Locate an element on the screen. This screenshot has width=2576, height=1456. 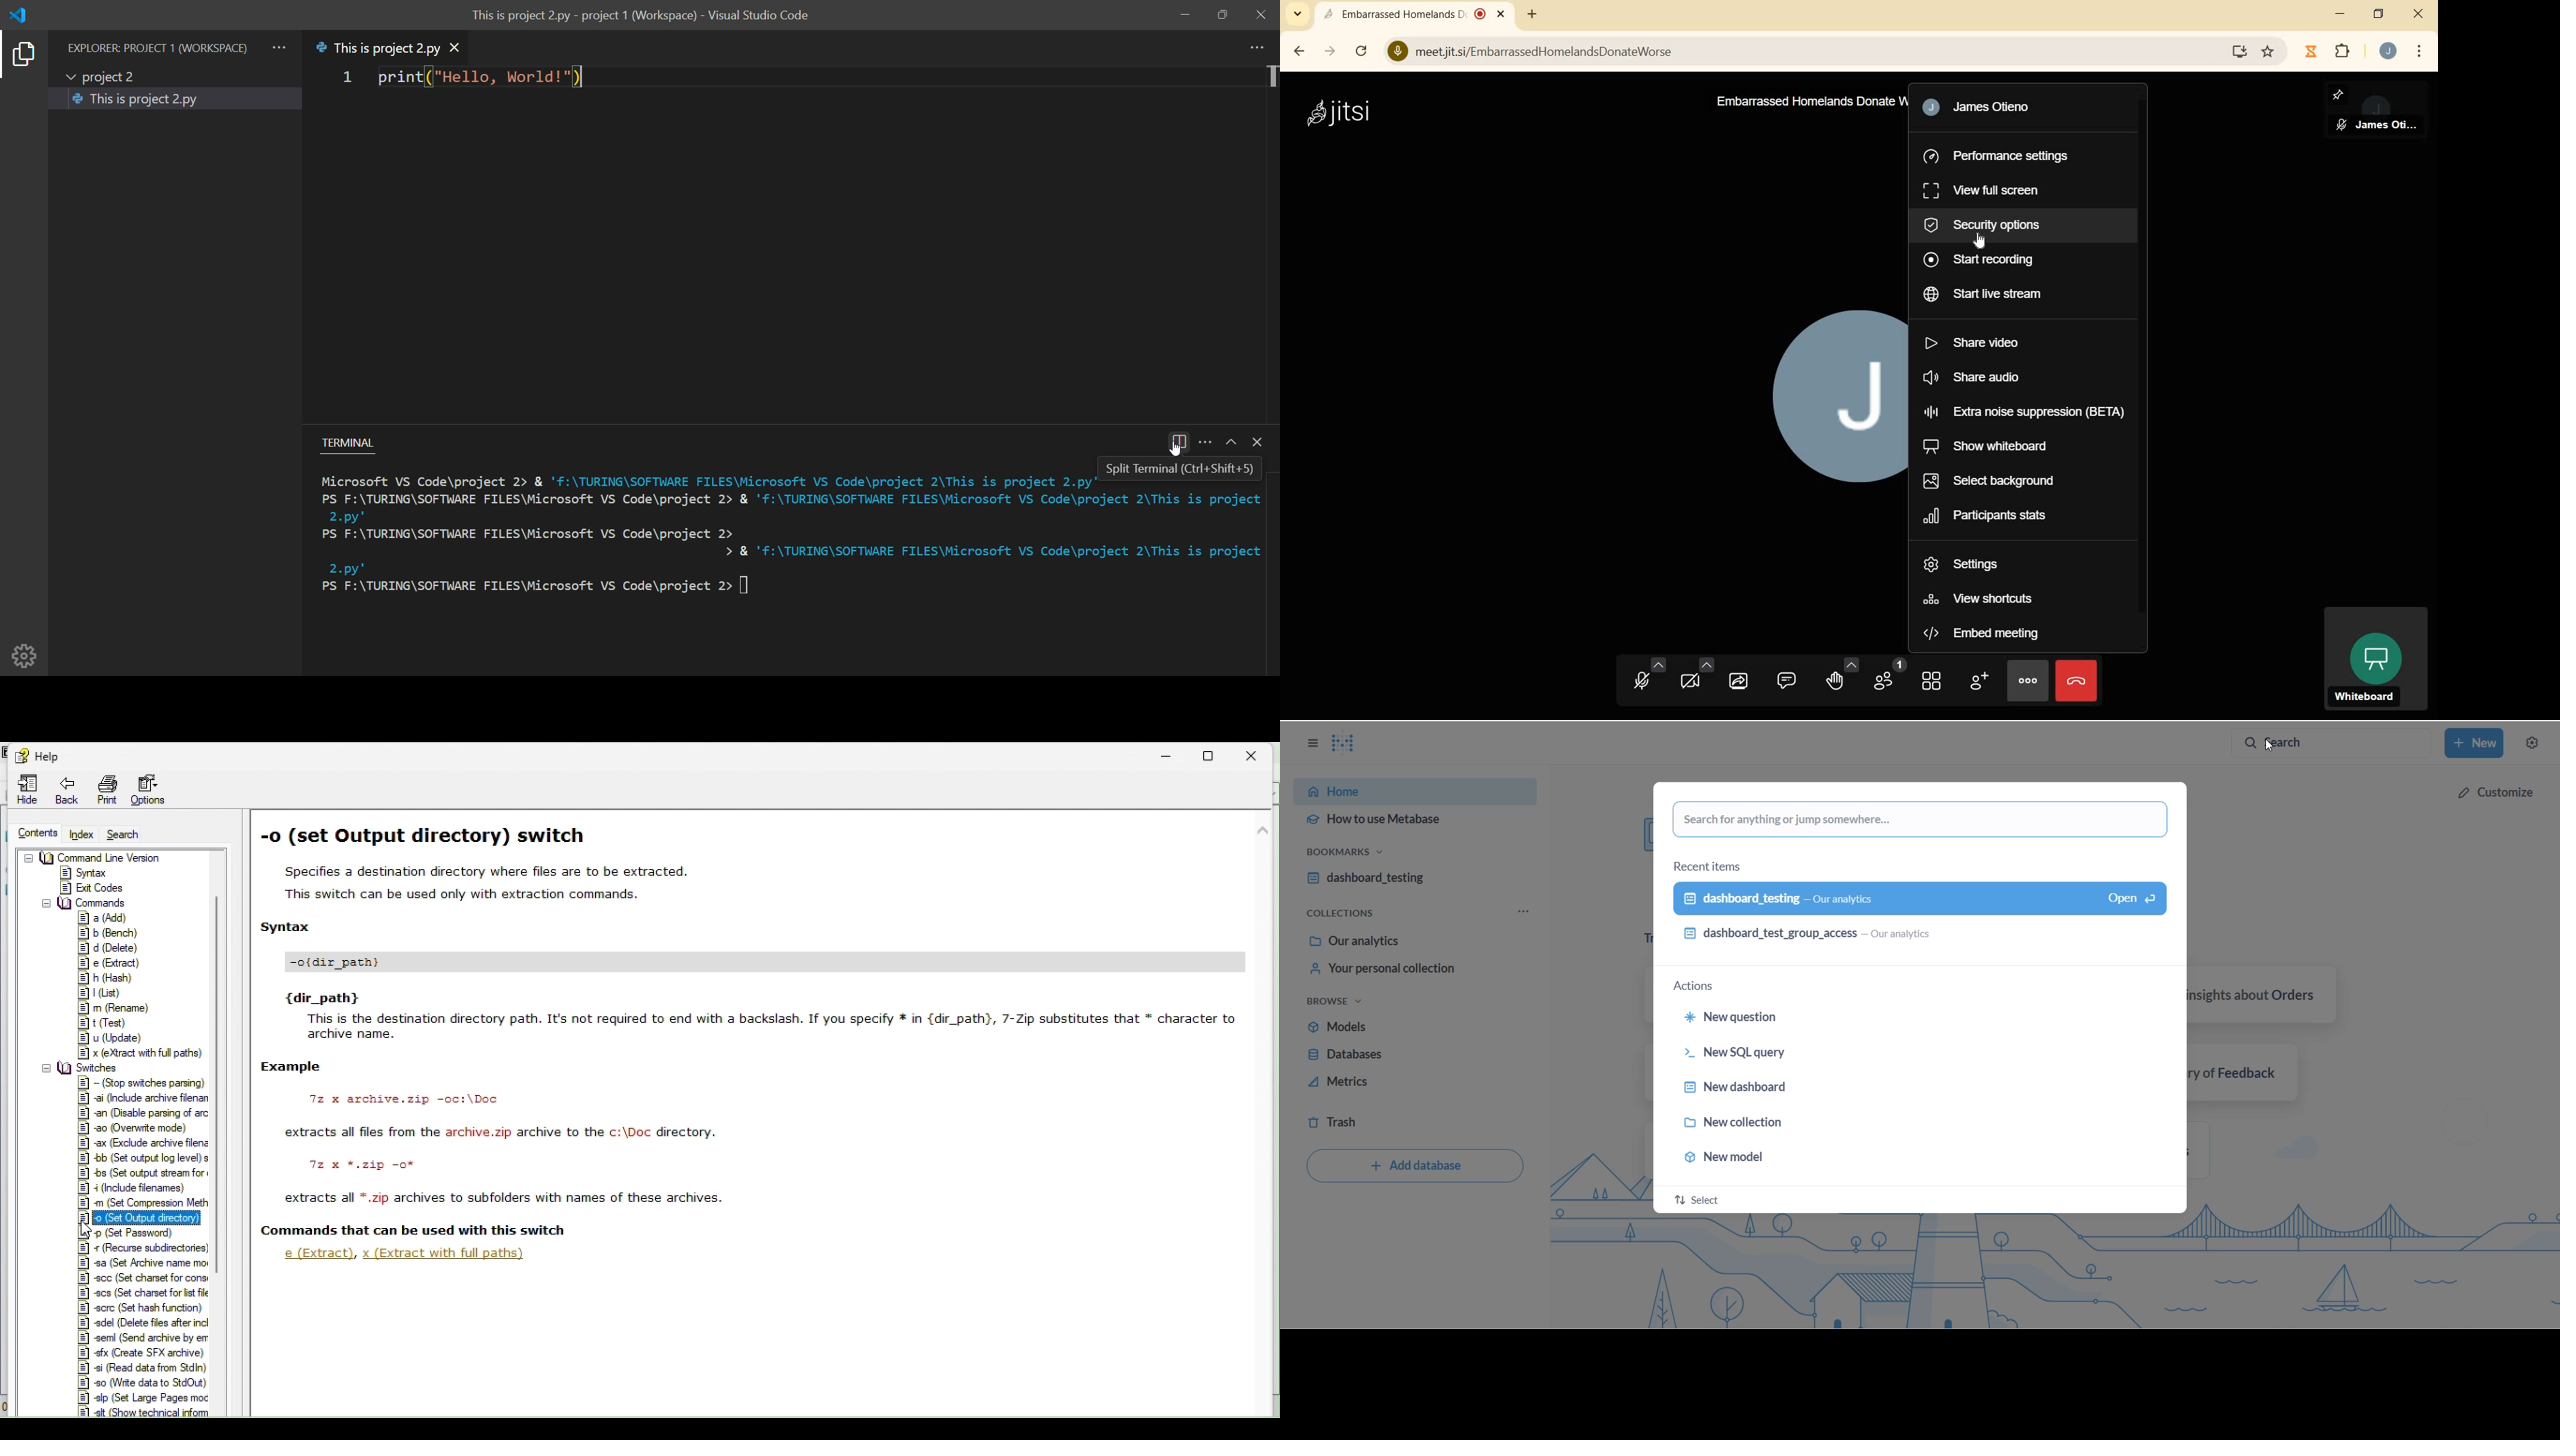
1 is located at coordinates (337, 79).